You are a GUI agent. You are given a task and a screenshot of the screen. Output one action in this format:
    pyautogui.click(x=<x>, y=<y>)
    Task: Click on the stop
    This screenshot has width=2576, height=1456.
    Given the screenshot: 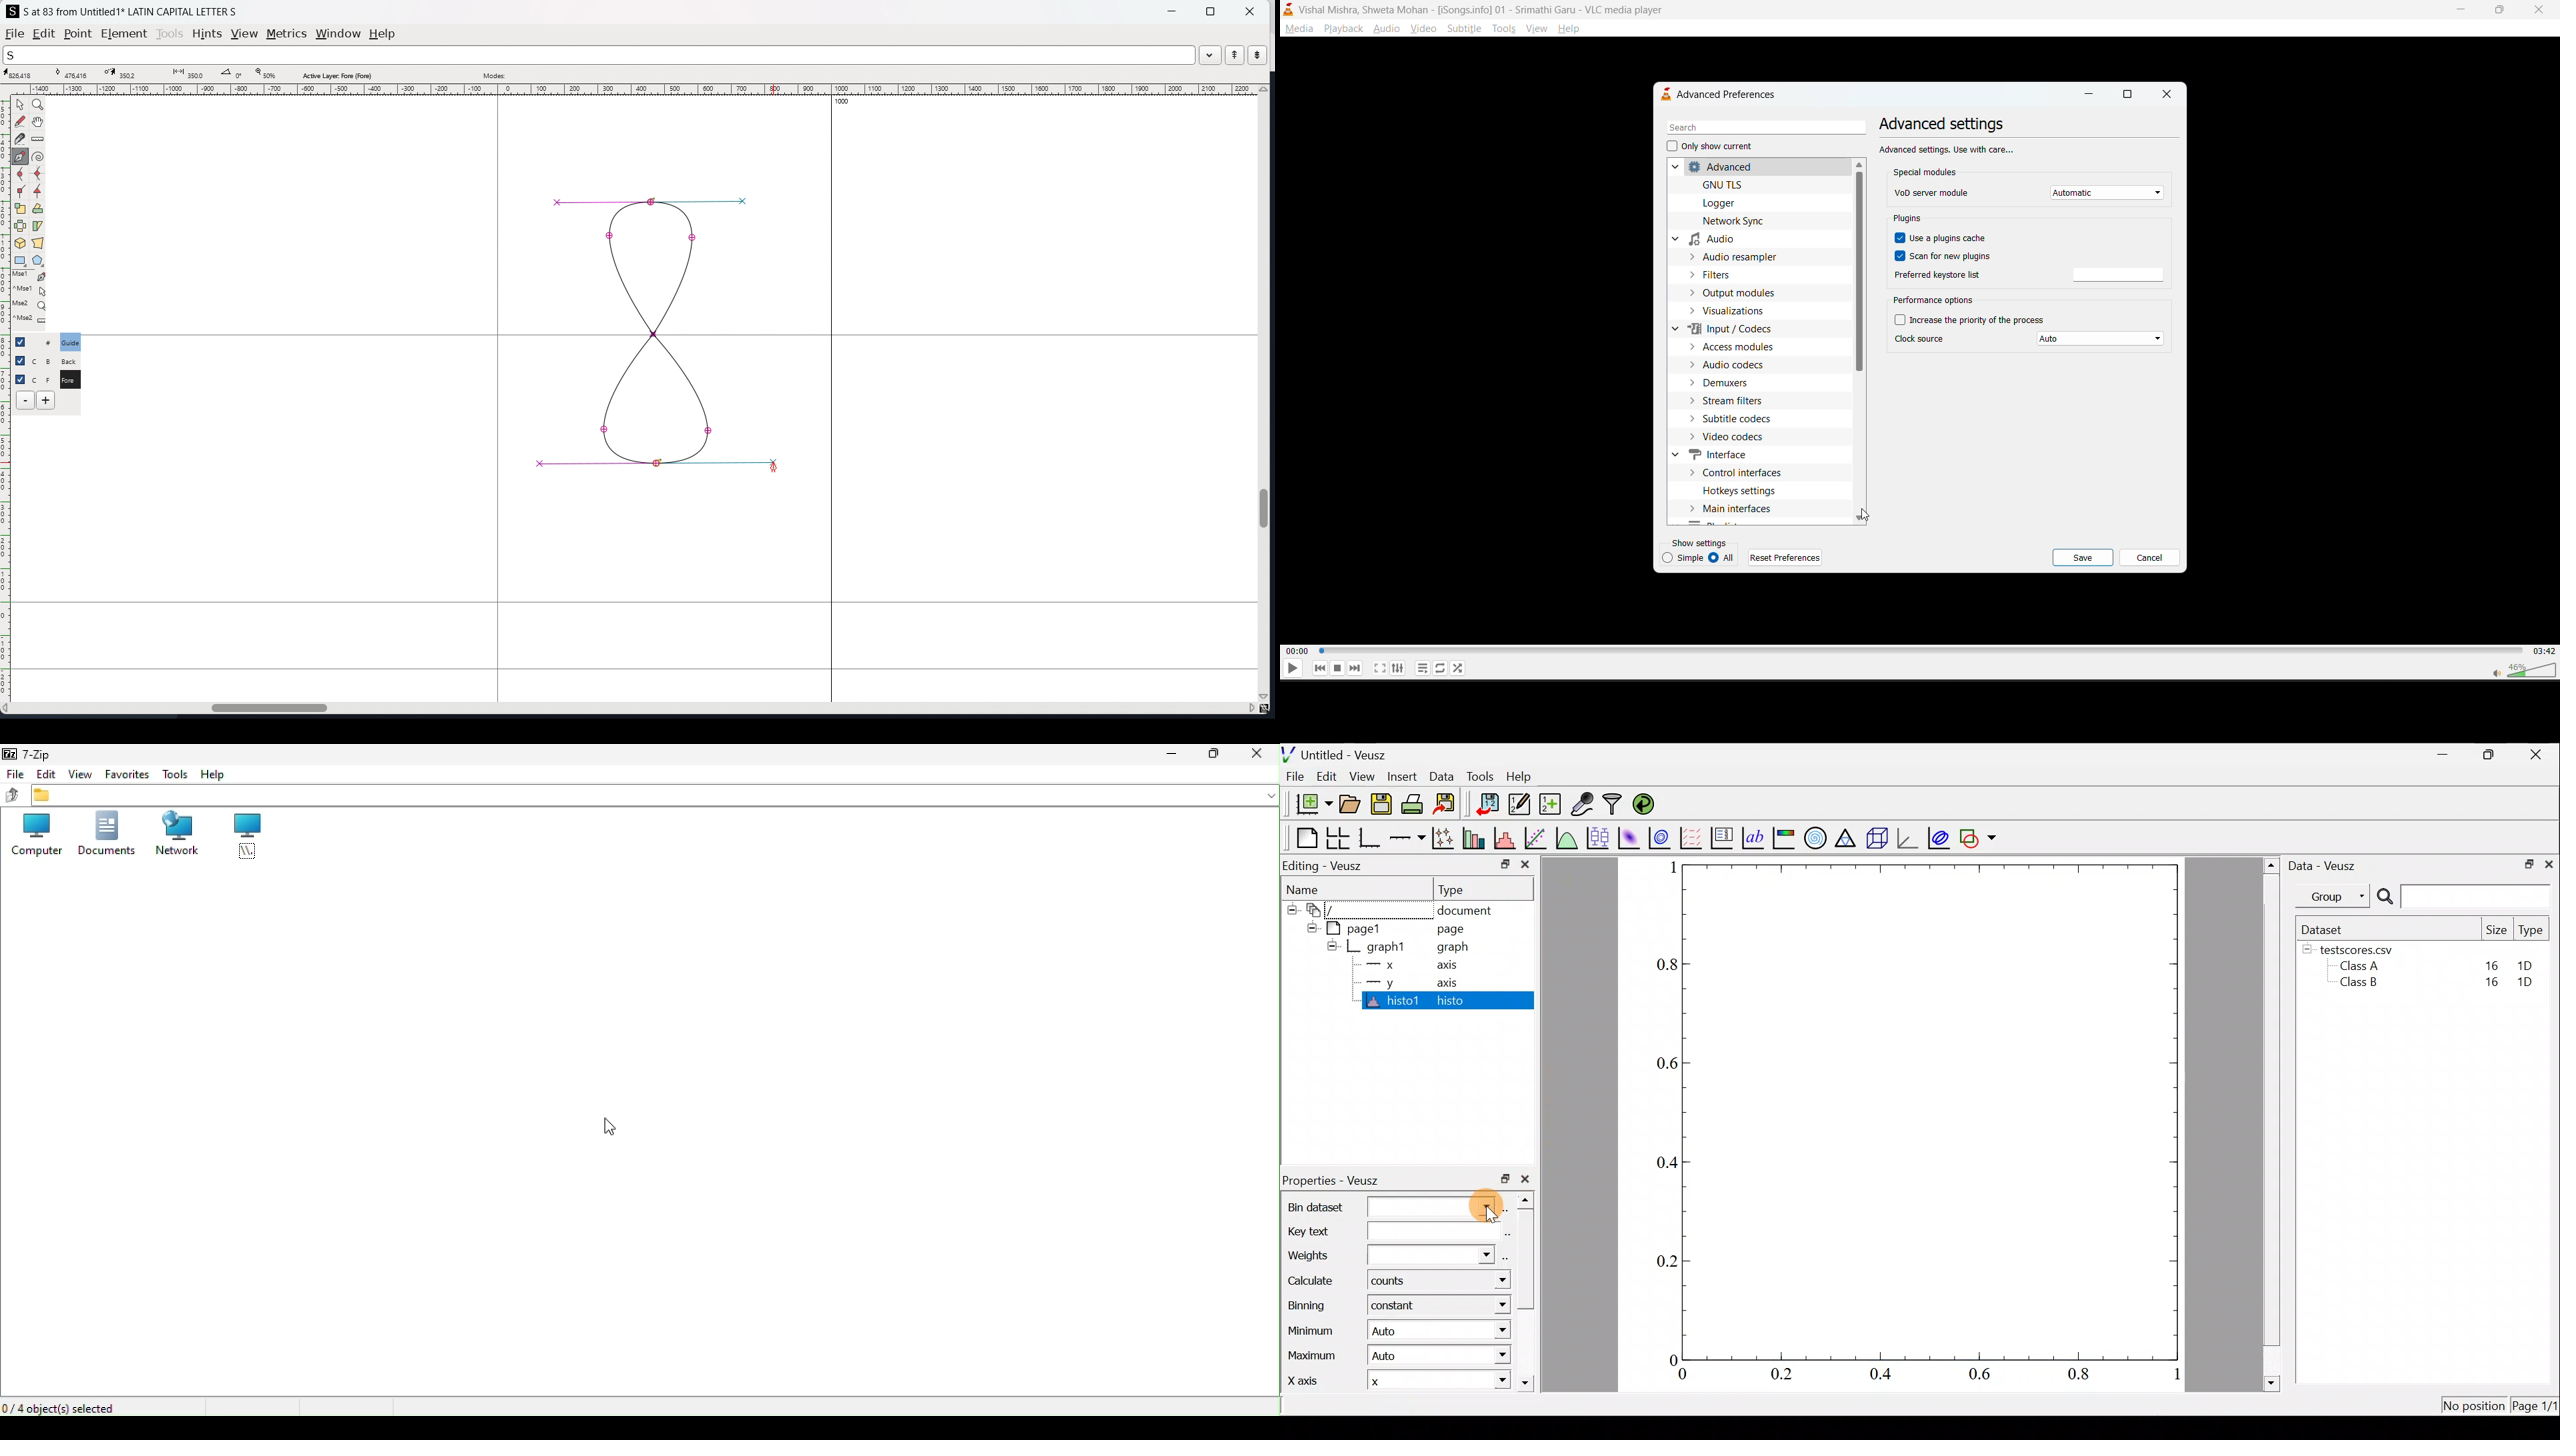 What is the action you would take?
    pyautogui.click(x=1335, y=667)
    